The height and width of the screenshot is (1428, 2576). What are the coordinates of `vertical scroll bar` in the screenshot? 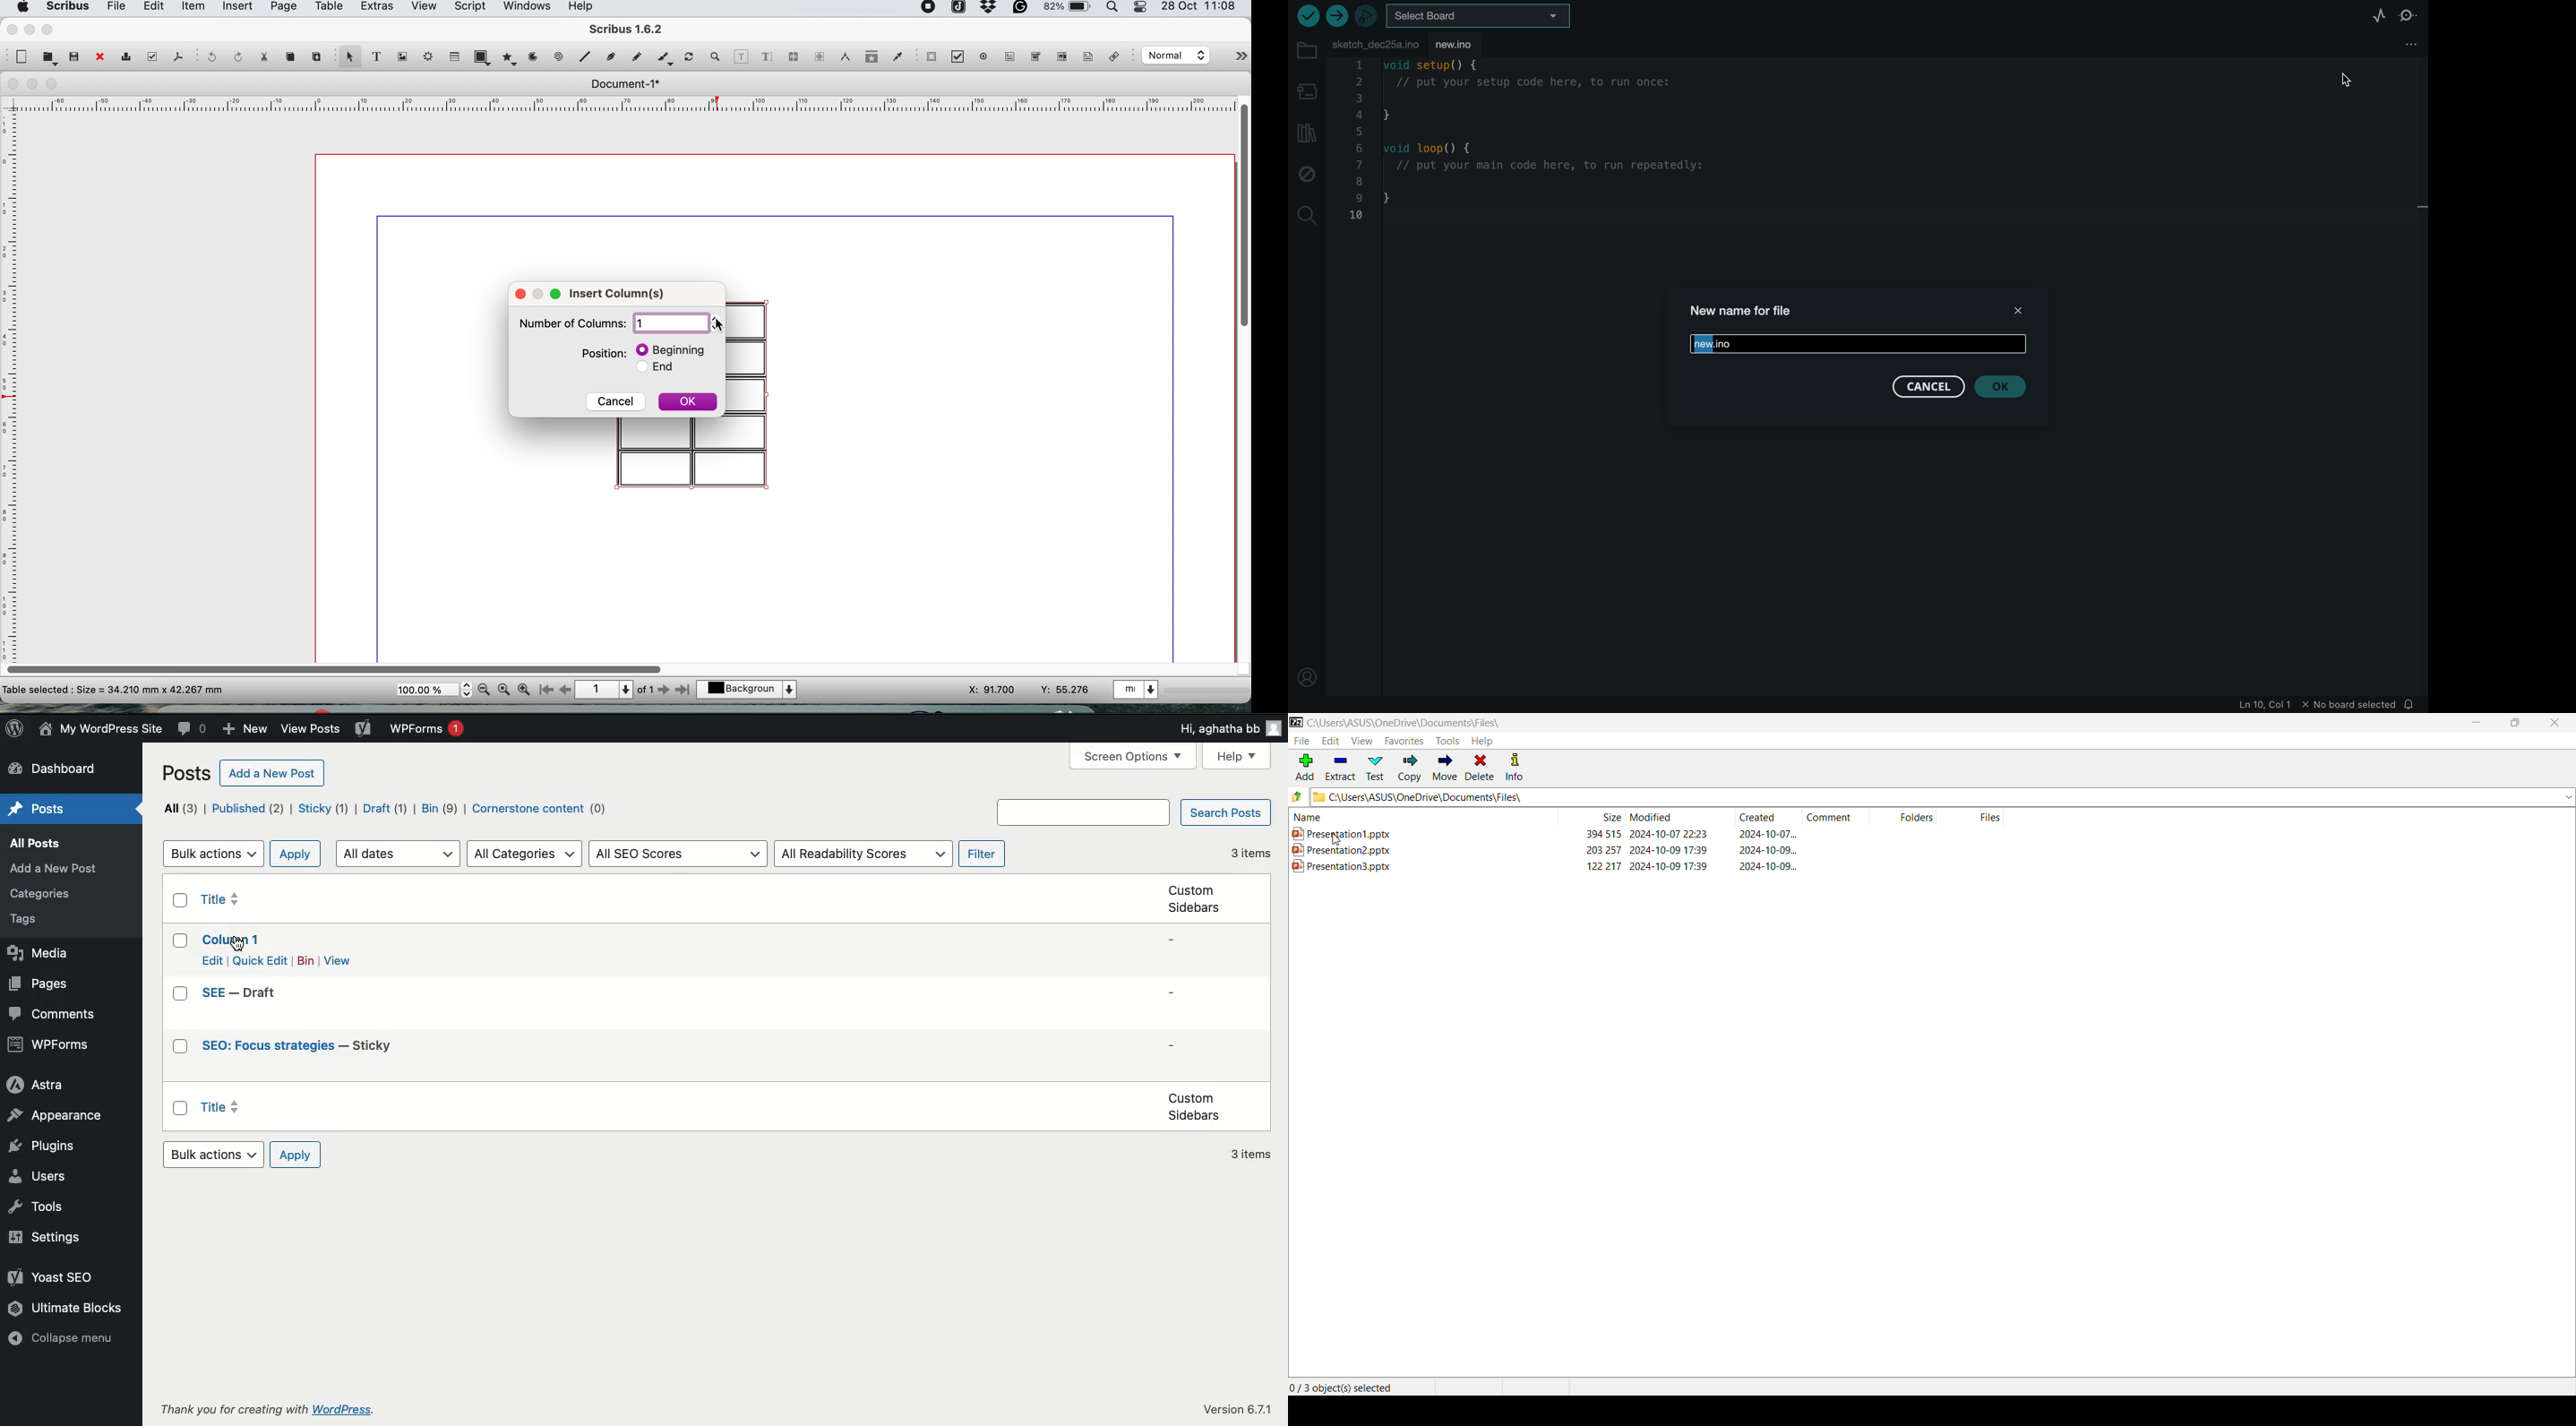 It's located at (1243, 213).